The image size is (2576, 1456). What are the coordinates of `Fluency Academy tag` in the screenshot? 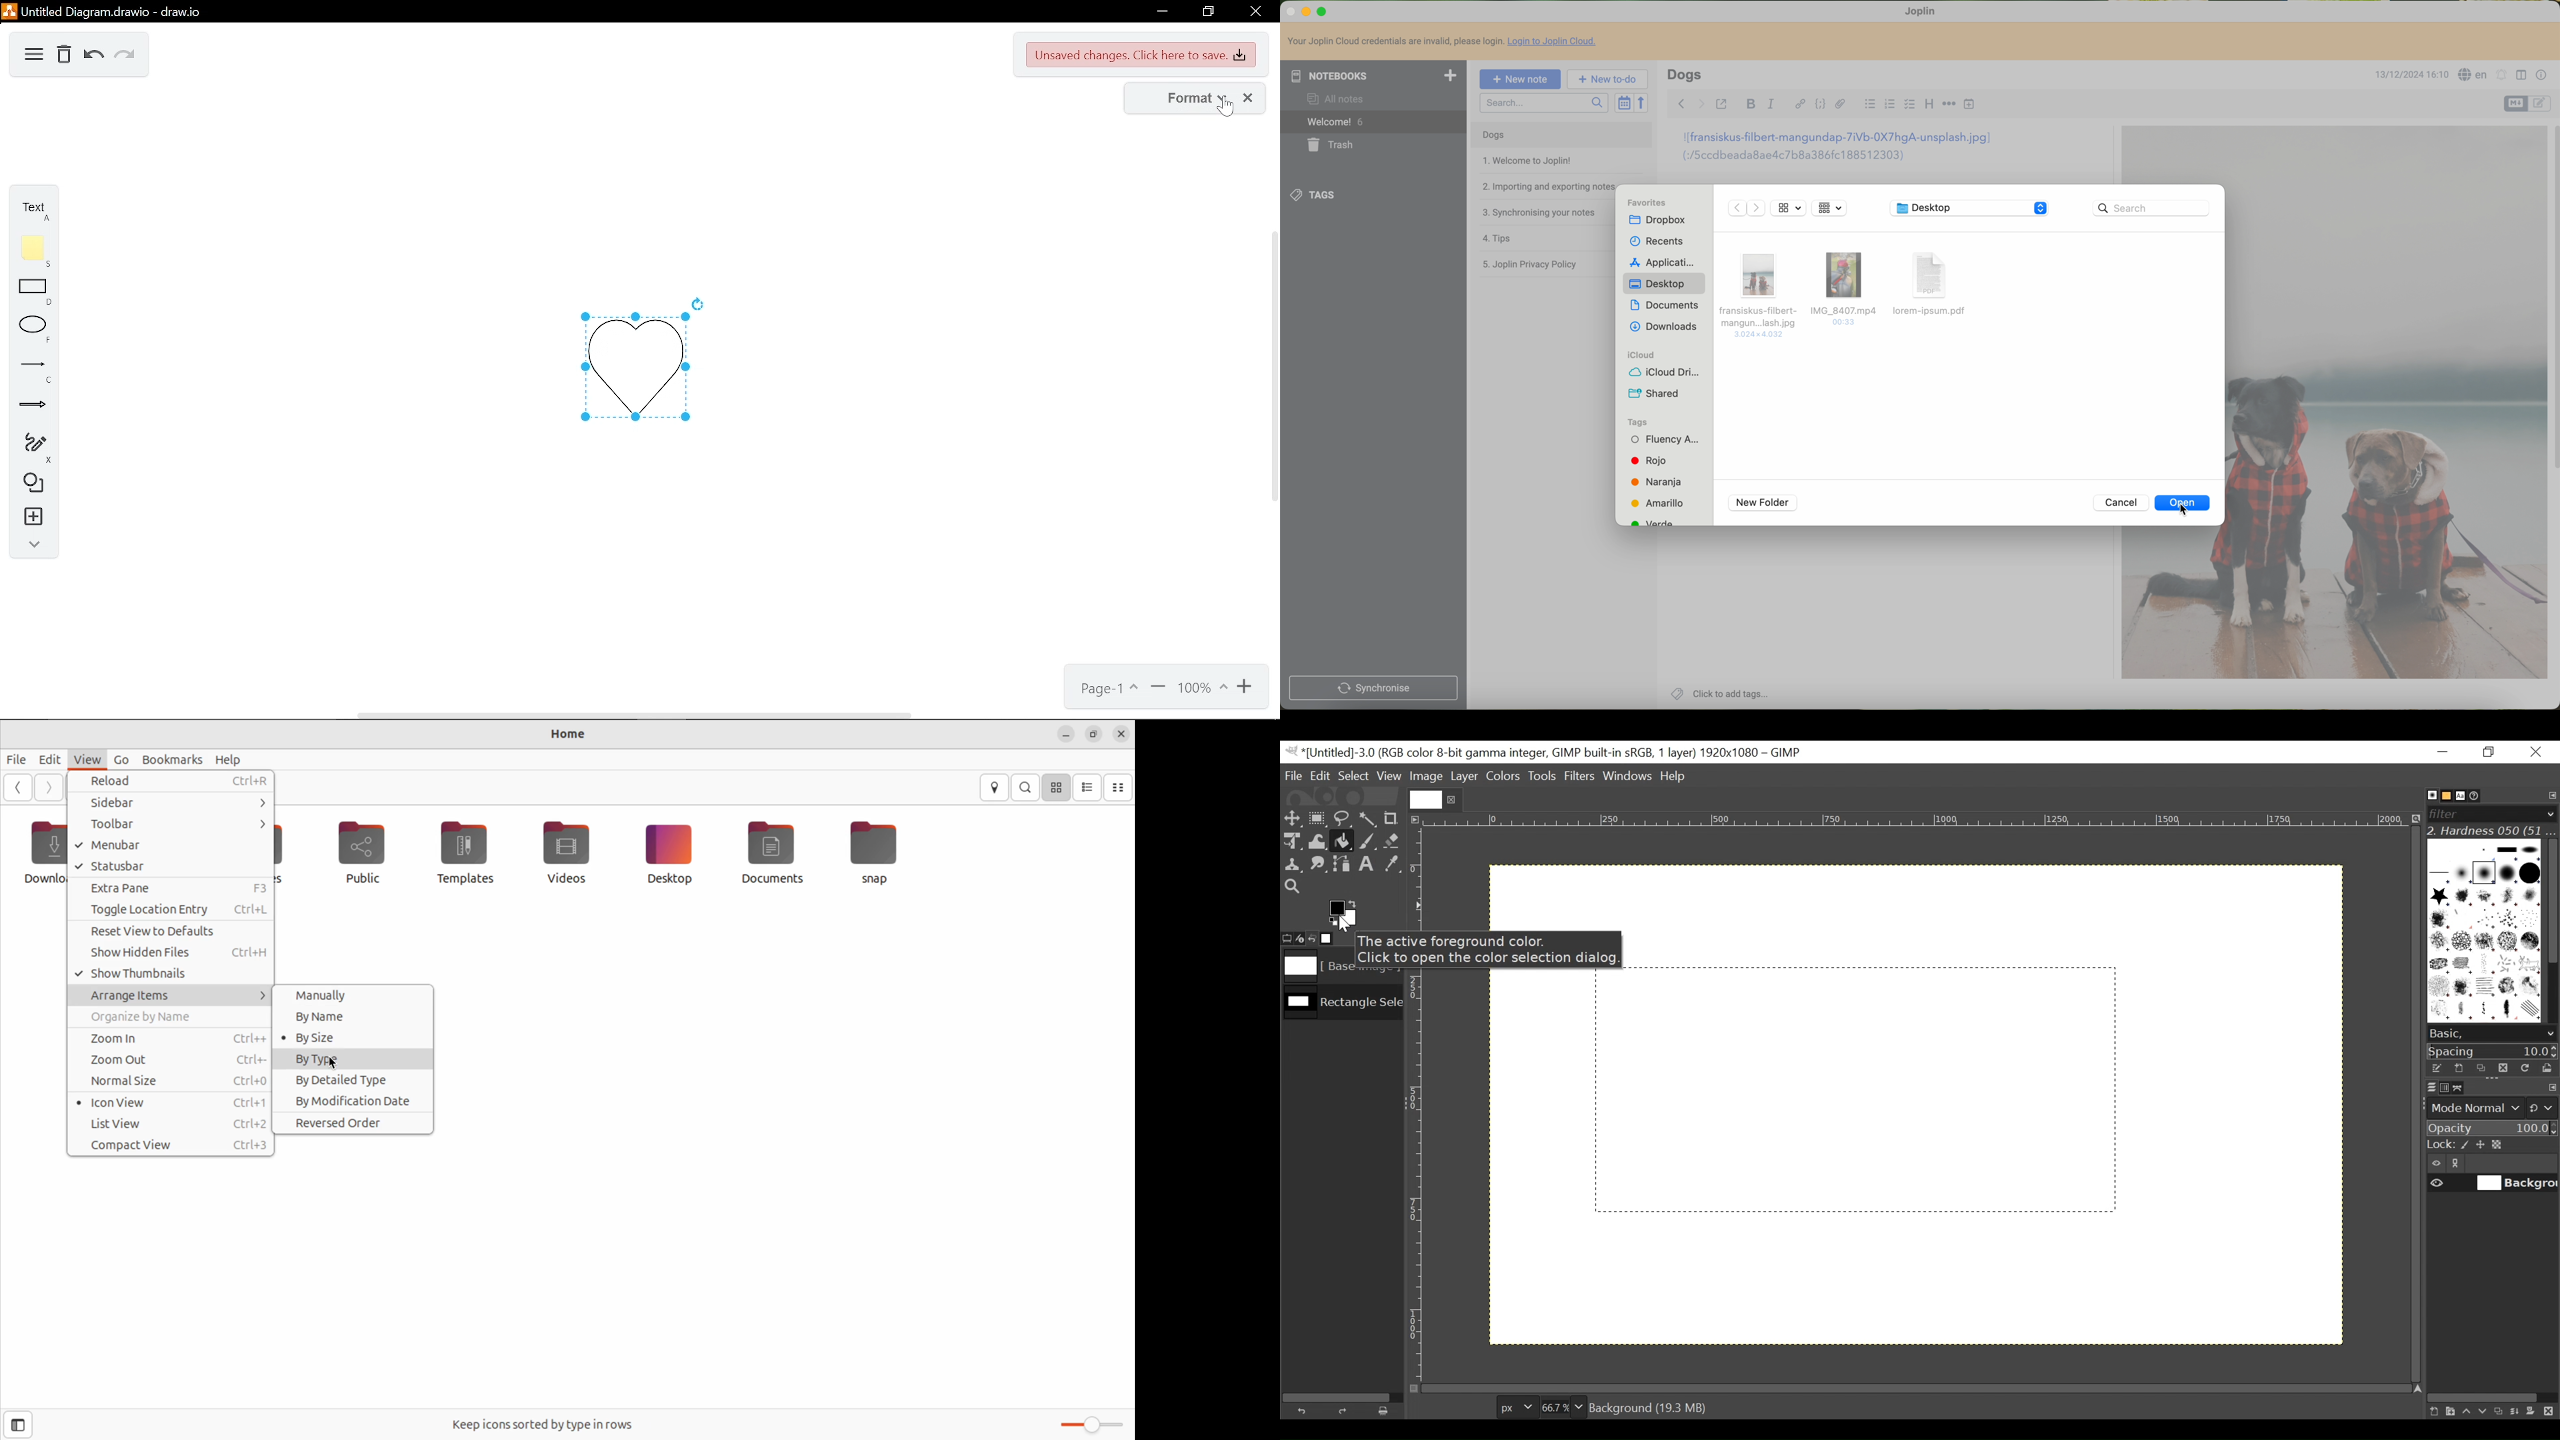 It's located at (1666, 442).